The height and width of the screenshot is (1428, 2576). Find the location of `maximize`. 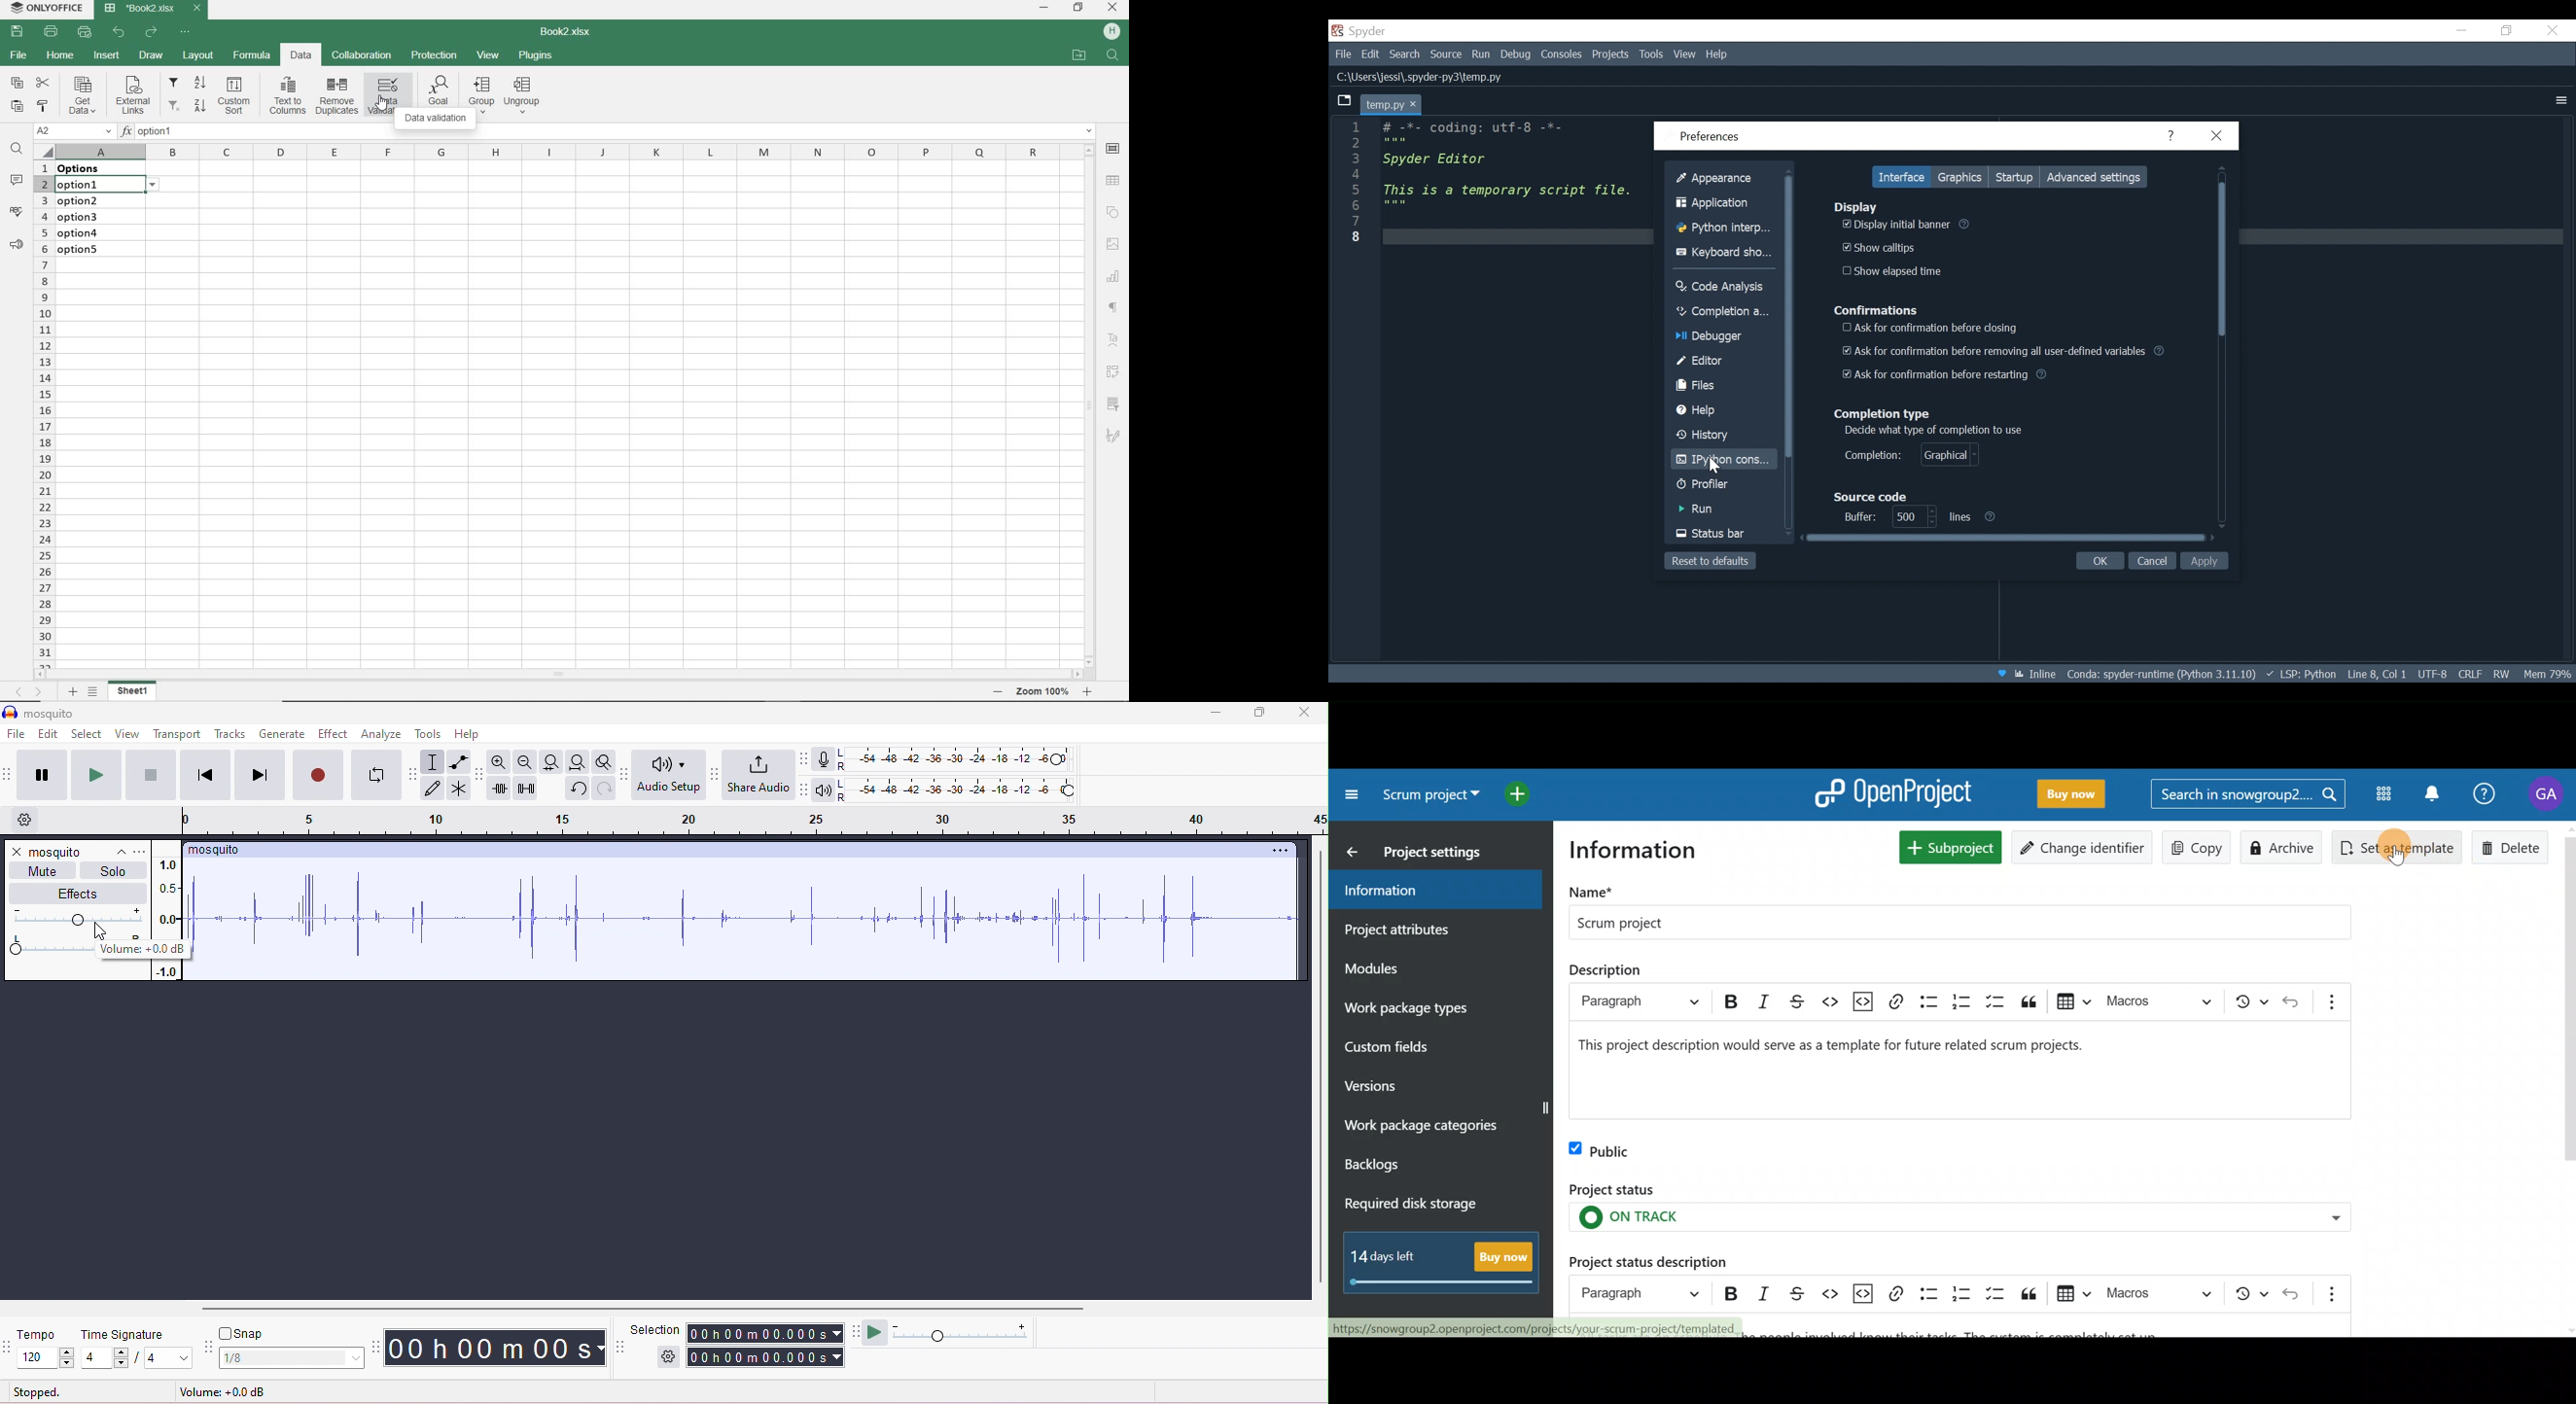

maximize is located at coordinates (1257, 713).